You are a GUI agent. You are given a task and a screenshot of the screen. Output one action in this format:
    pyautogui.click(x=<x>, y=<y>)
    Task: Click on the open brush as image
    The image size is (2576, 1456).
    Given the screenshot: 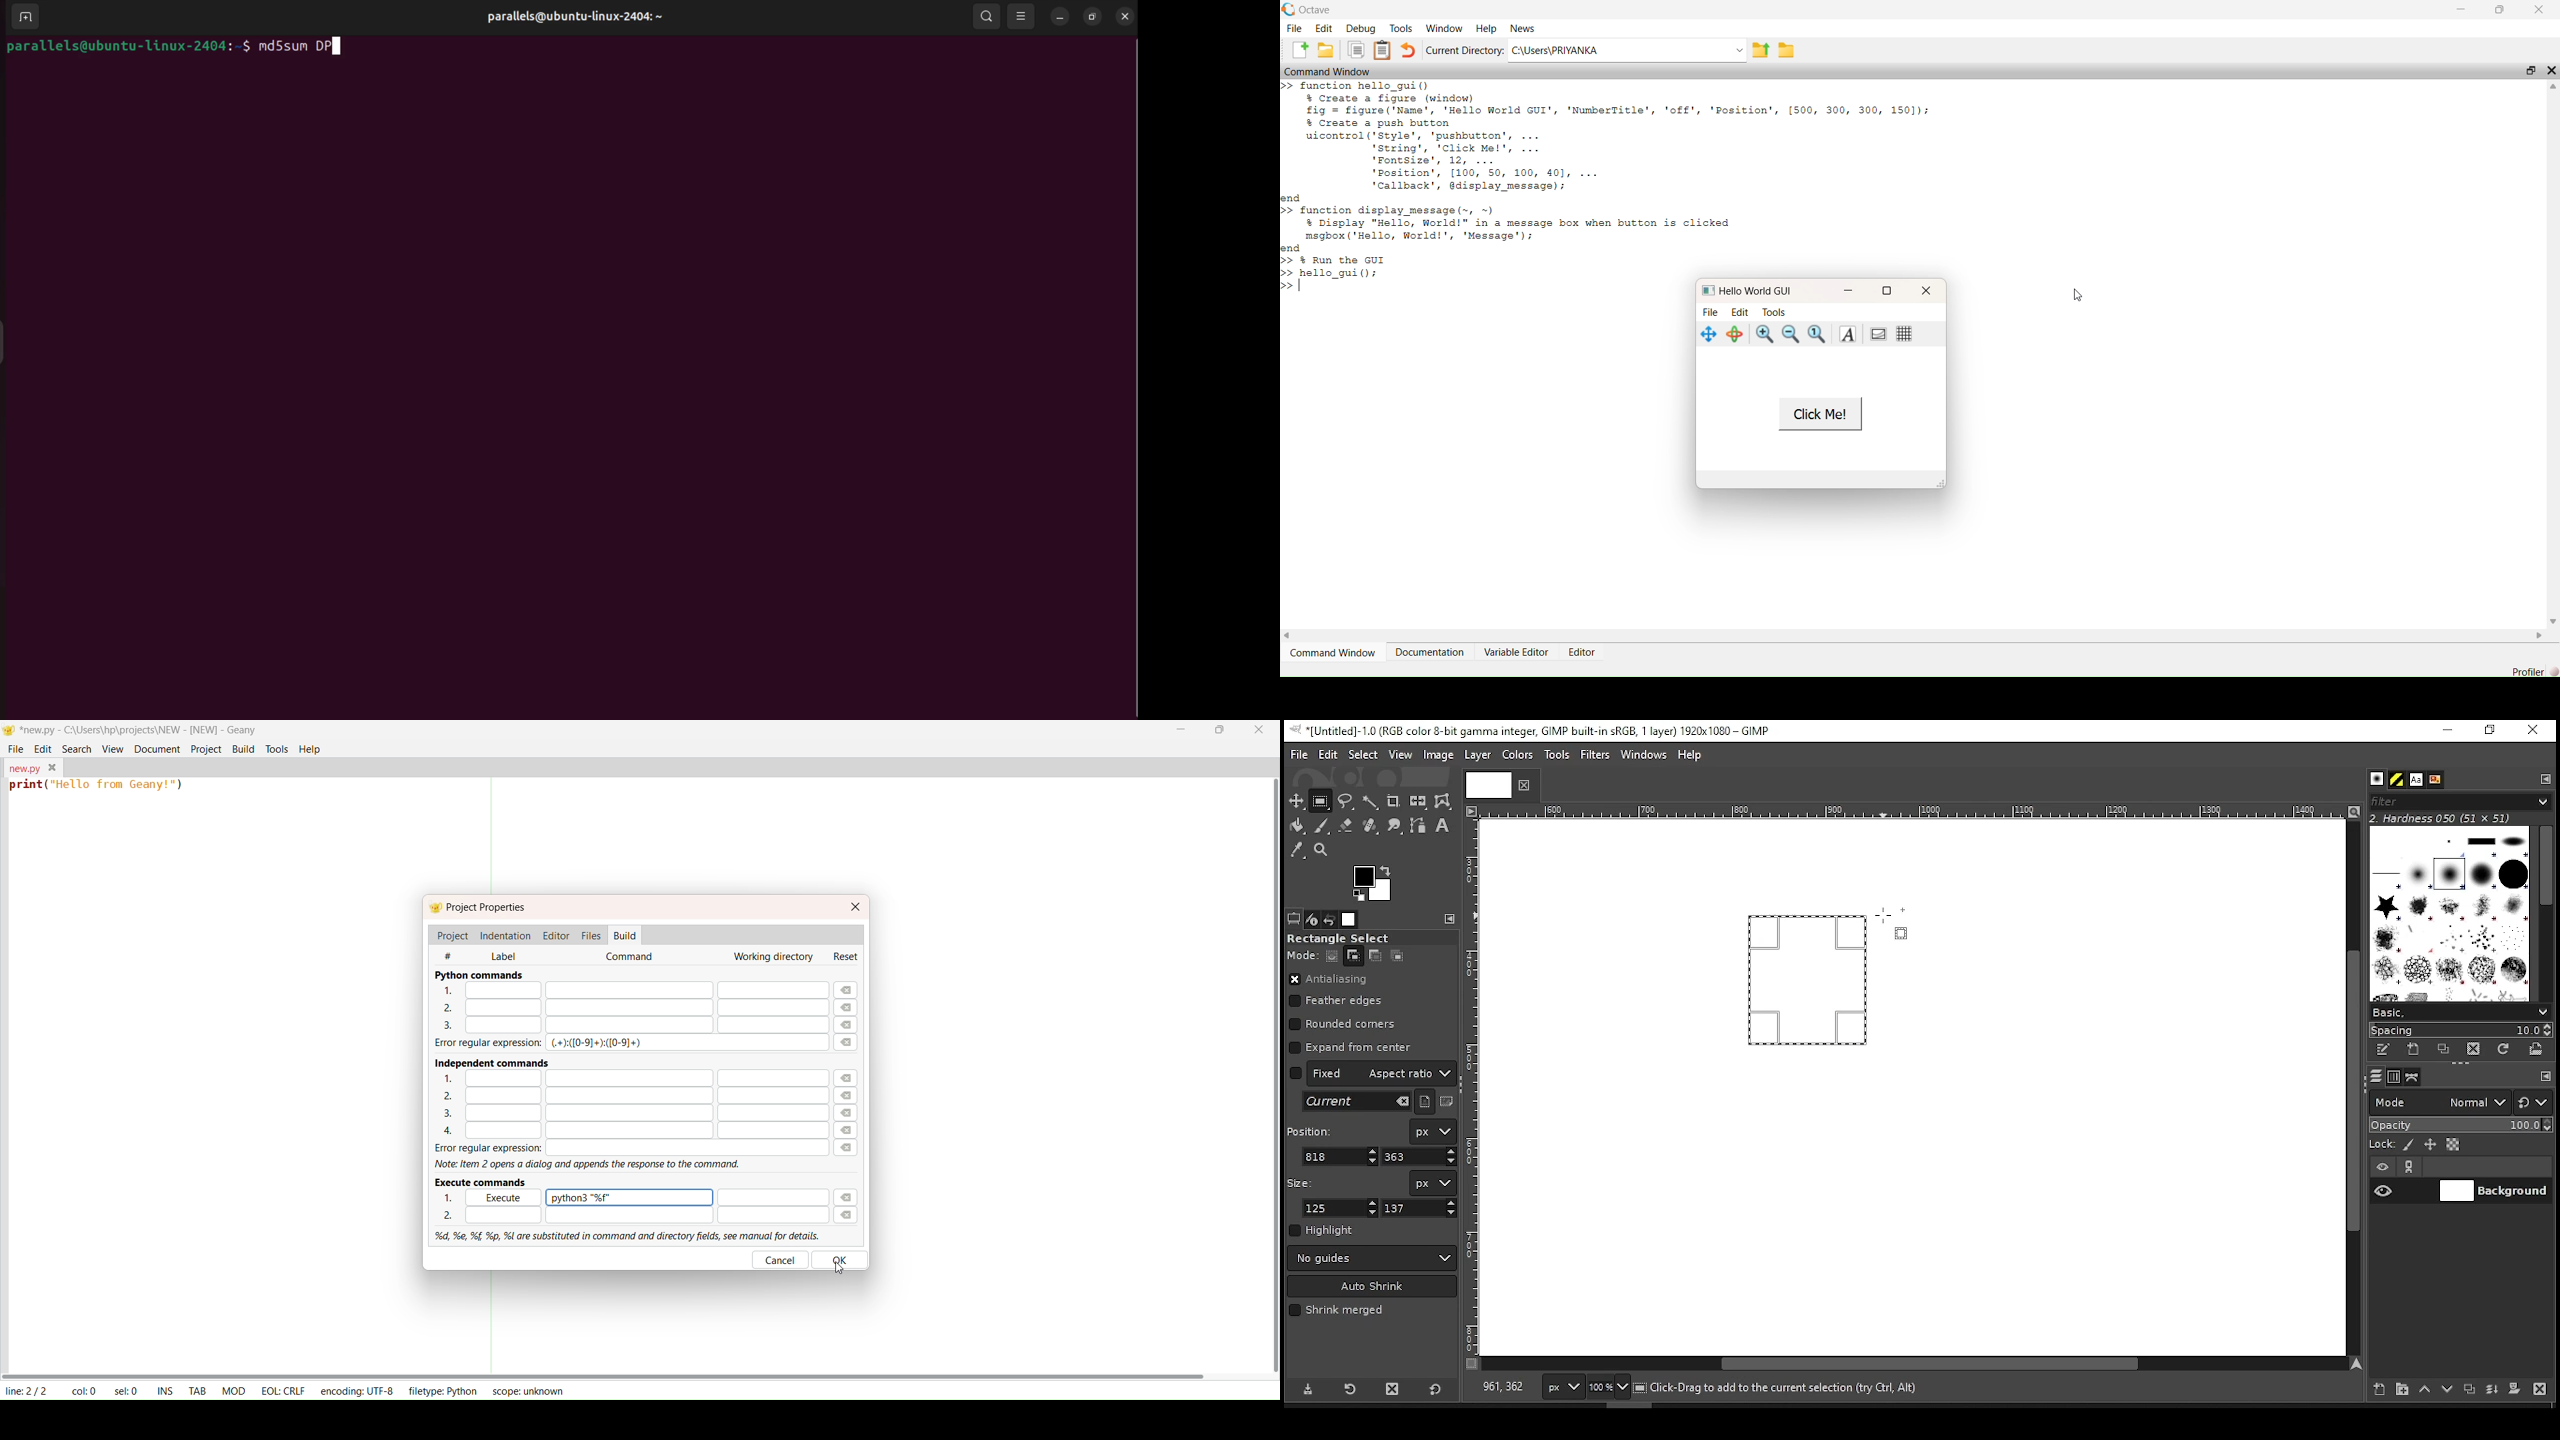 What is the action you would take?
    pyautogui.click(x=2537, y=1049)
    